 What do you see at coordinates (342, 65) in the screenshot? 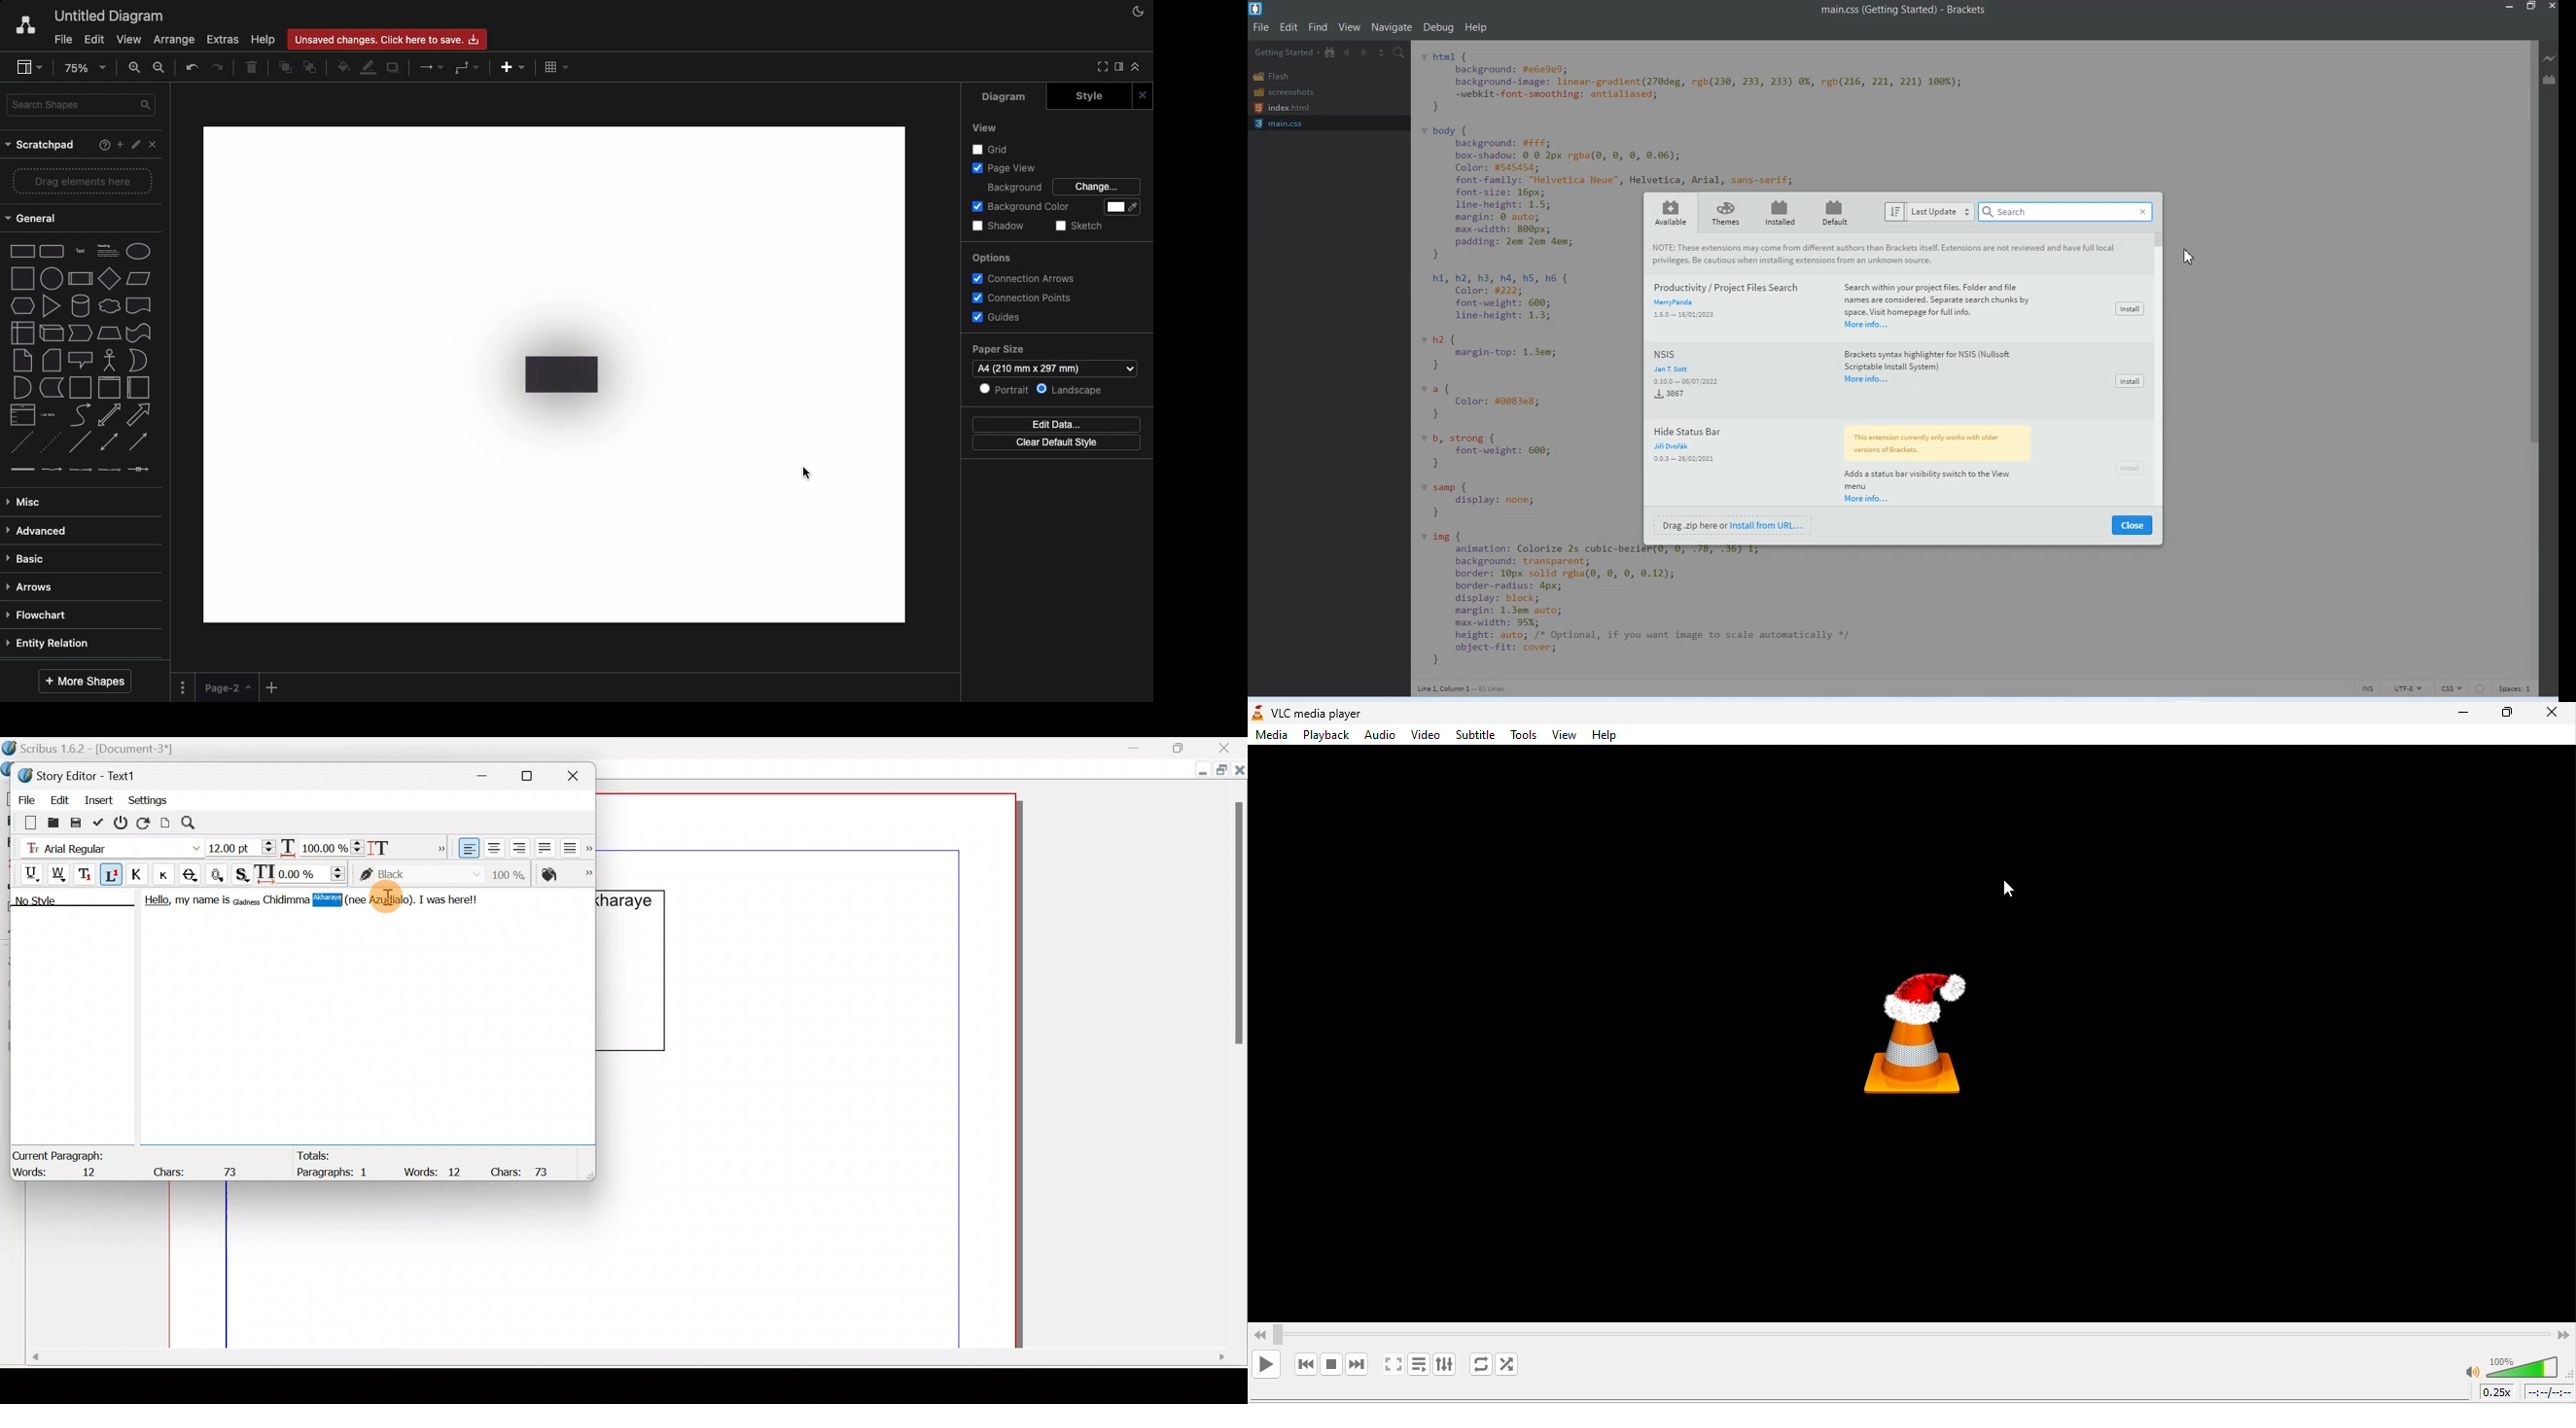
I see `Fill color` at bounding box center [342, 65].